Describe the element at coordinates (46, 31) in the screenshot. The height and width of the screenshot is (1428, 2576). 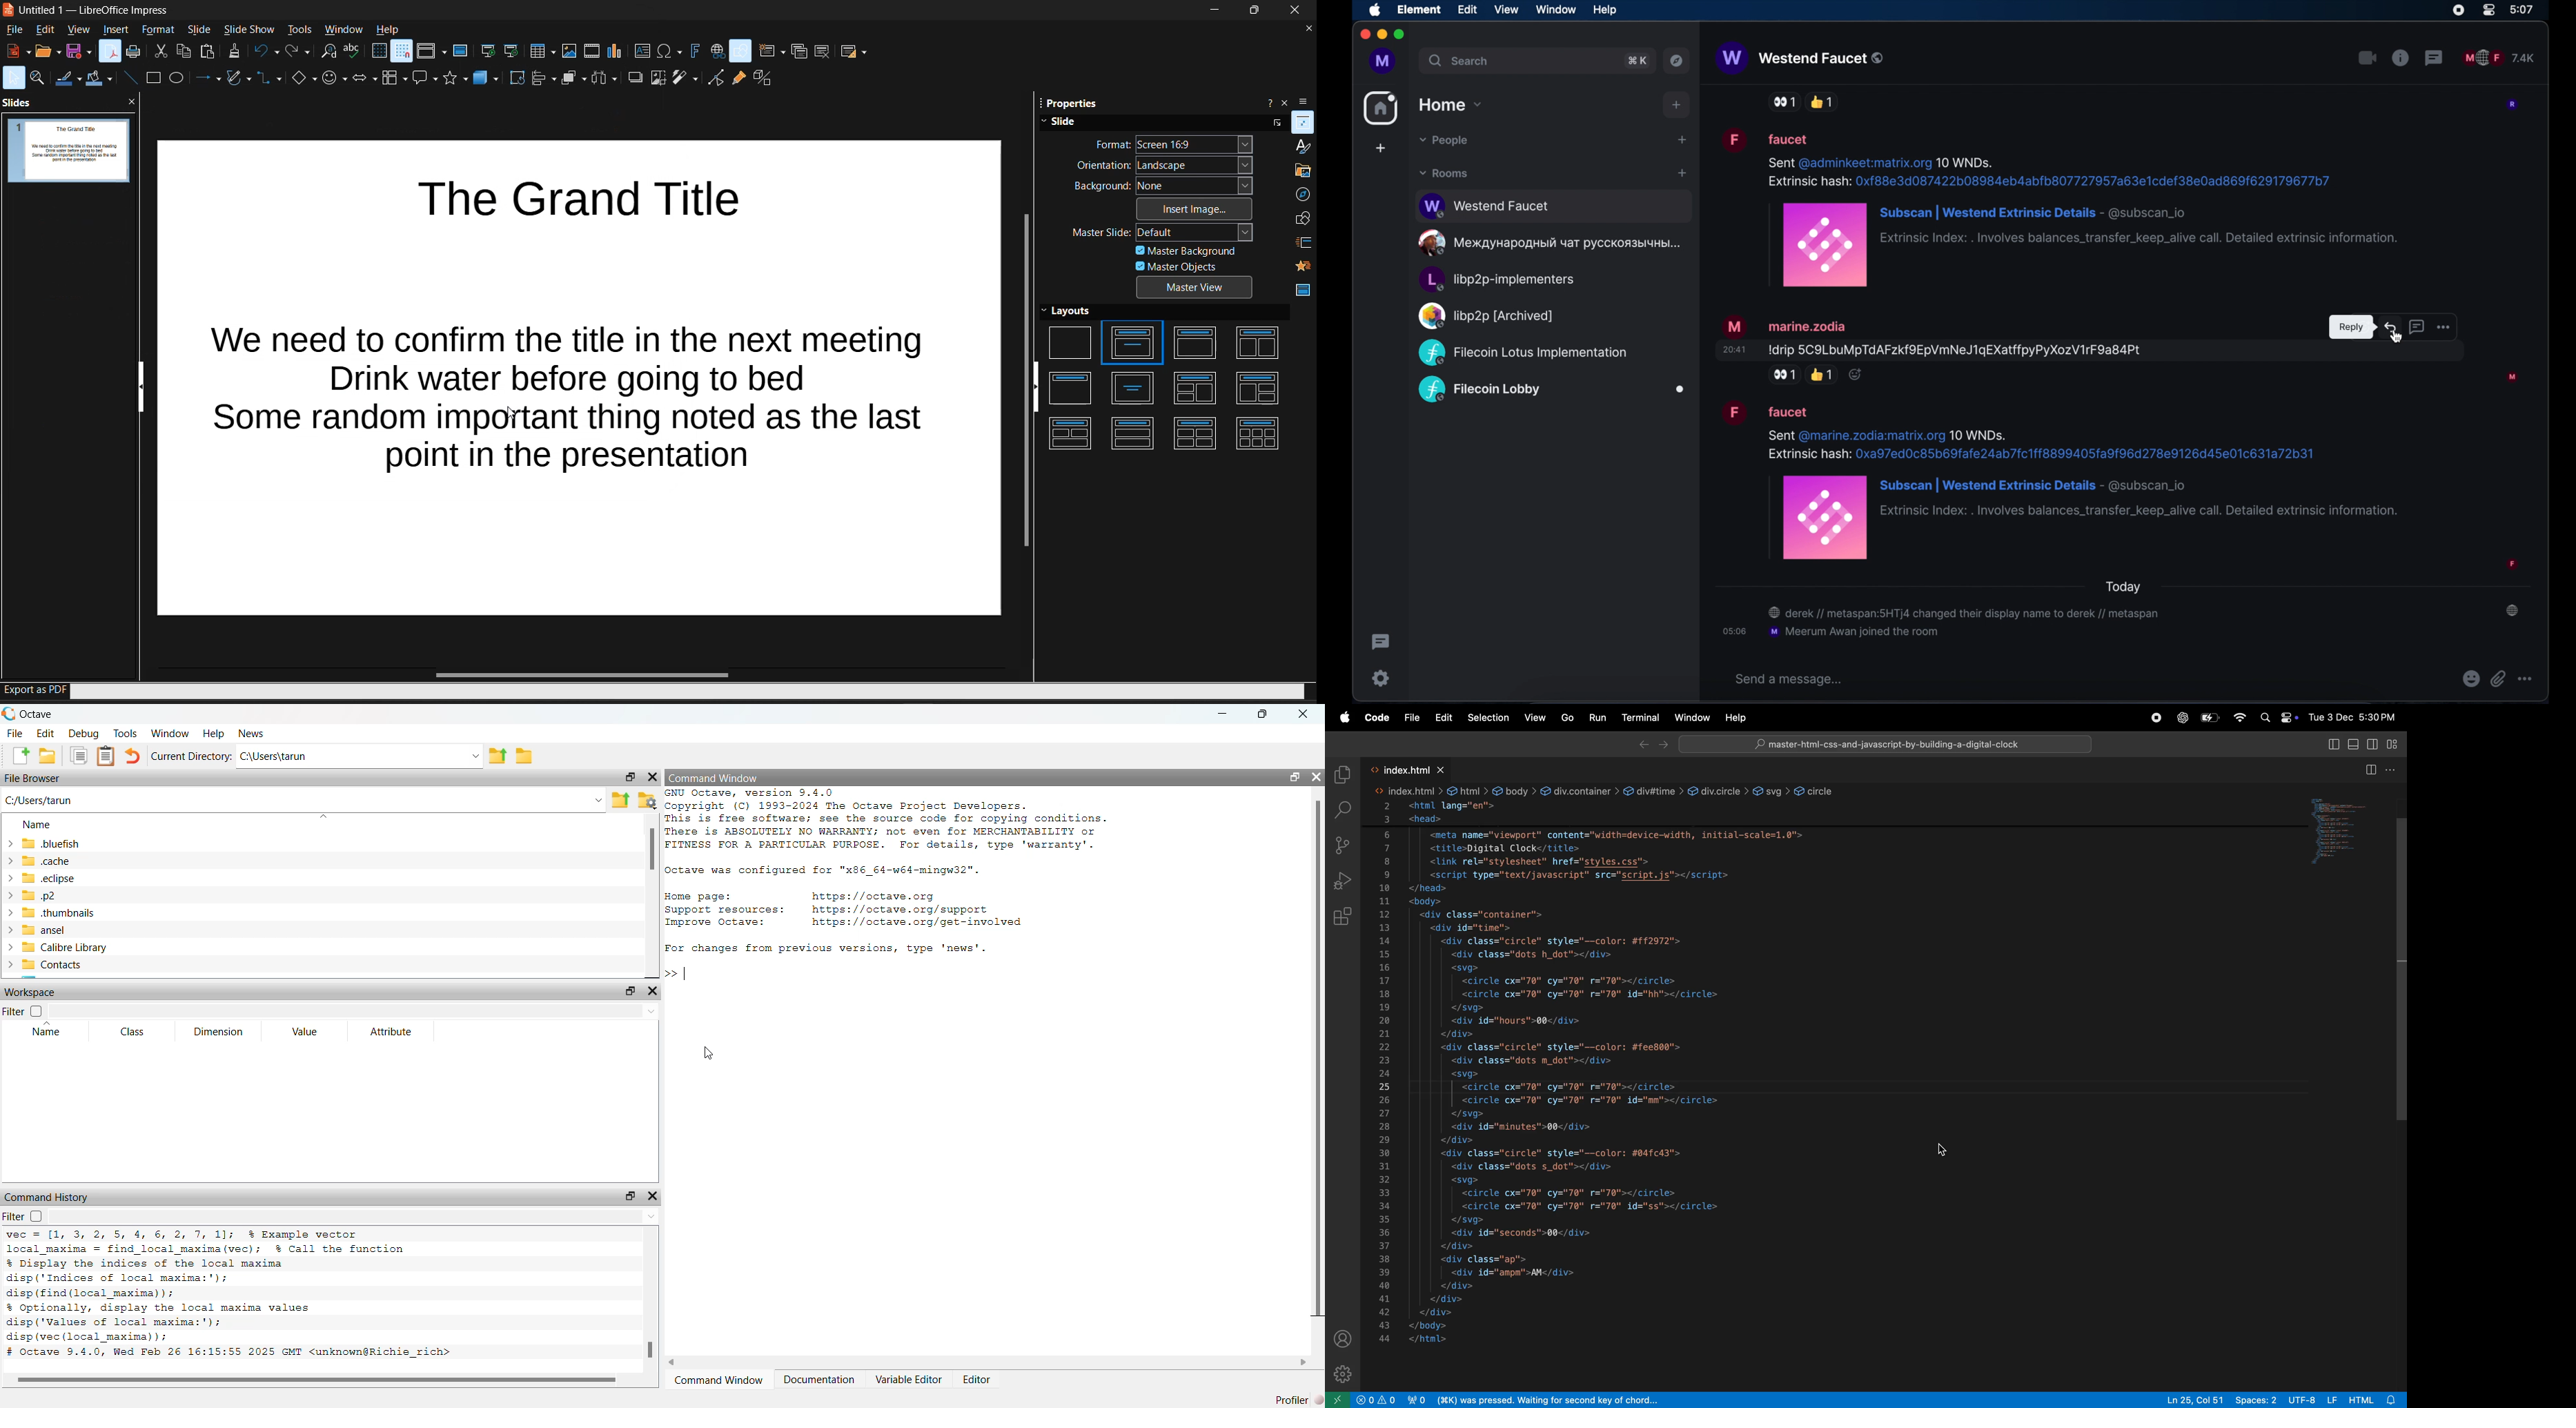
I see `edit` at that location.